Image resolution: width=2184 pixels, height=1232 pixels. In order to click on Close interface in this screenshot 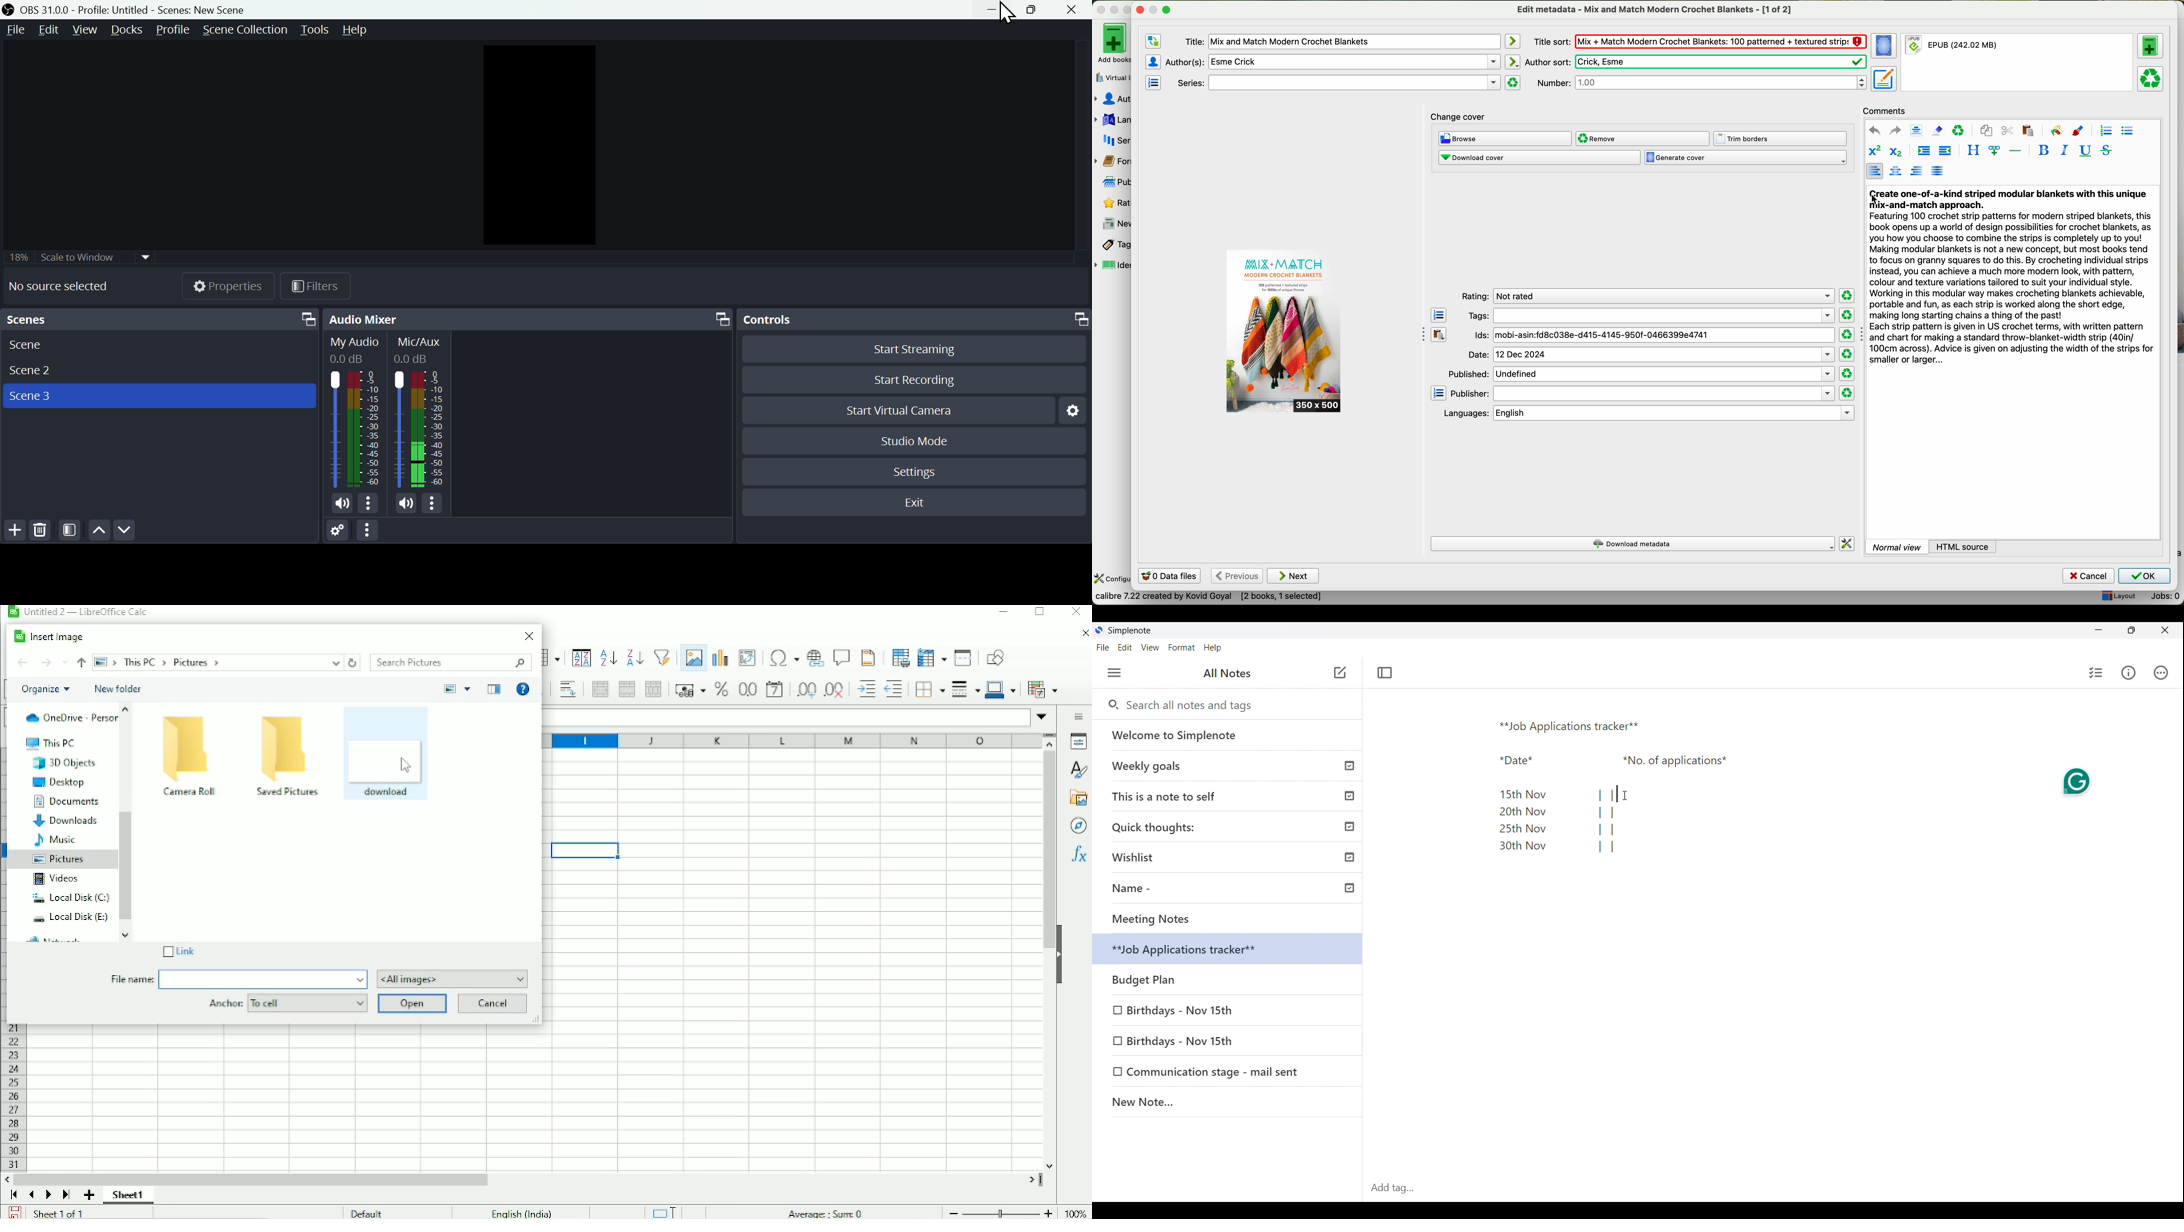, I will do `click(2166, 630)`.